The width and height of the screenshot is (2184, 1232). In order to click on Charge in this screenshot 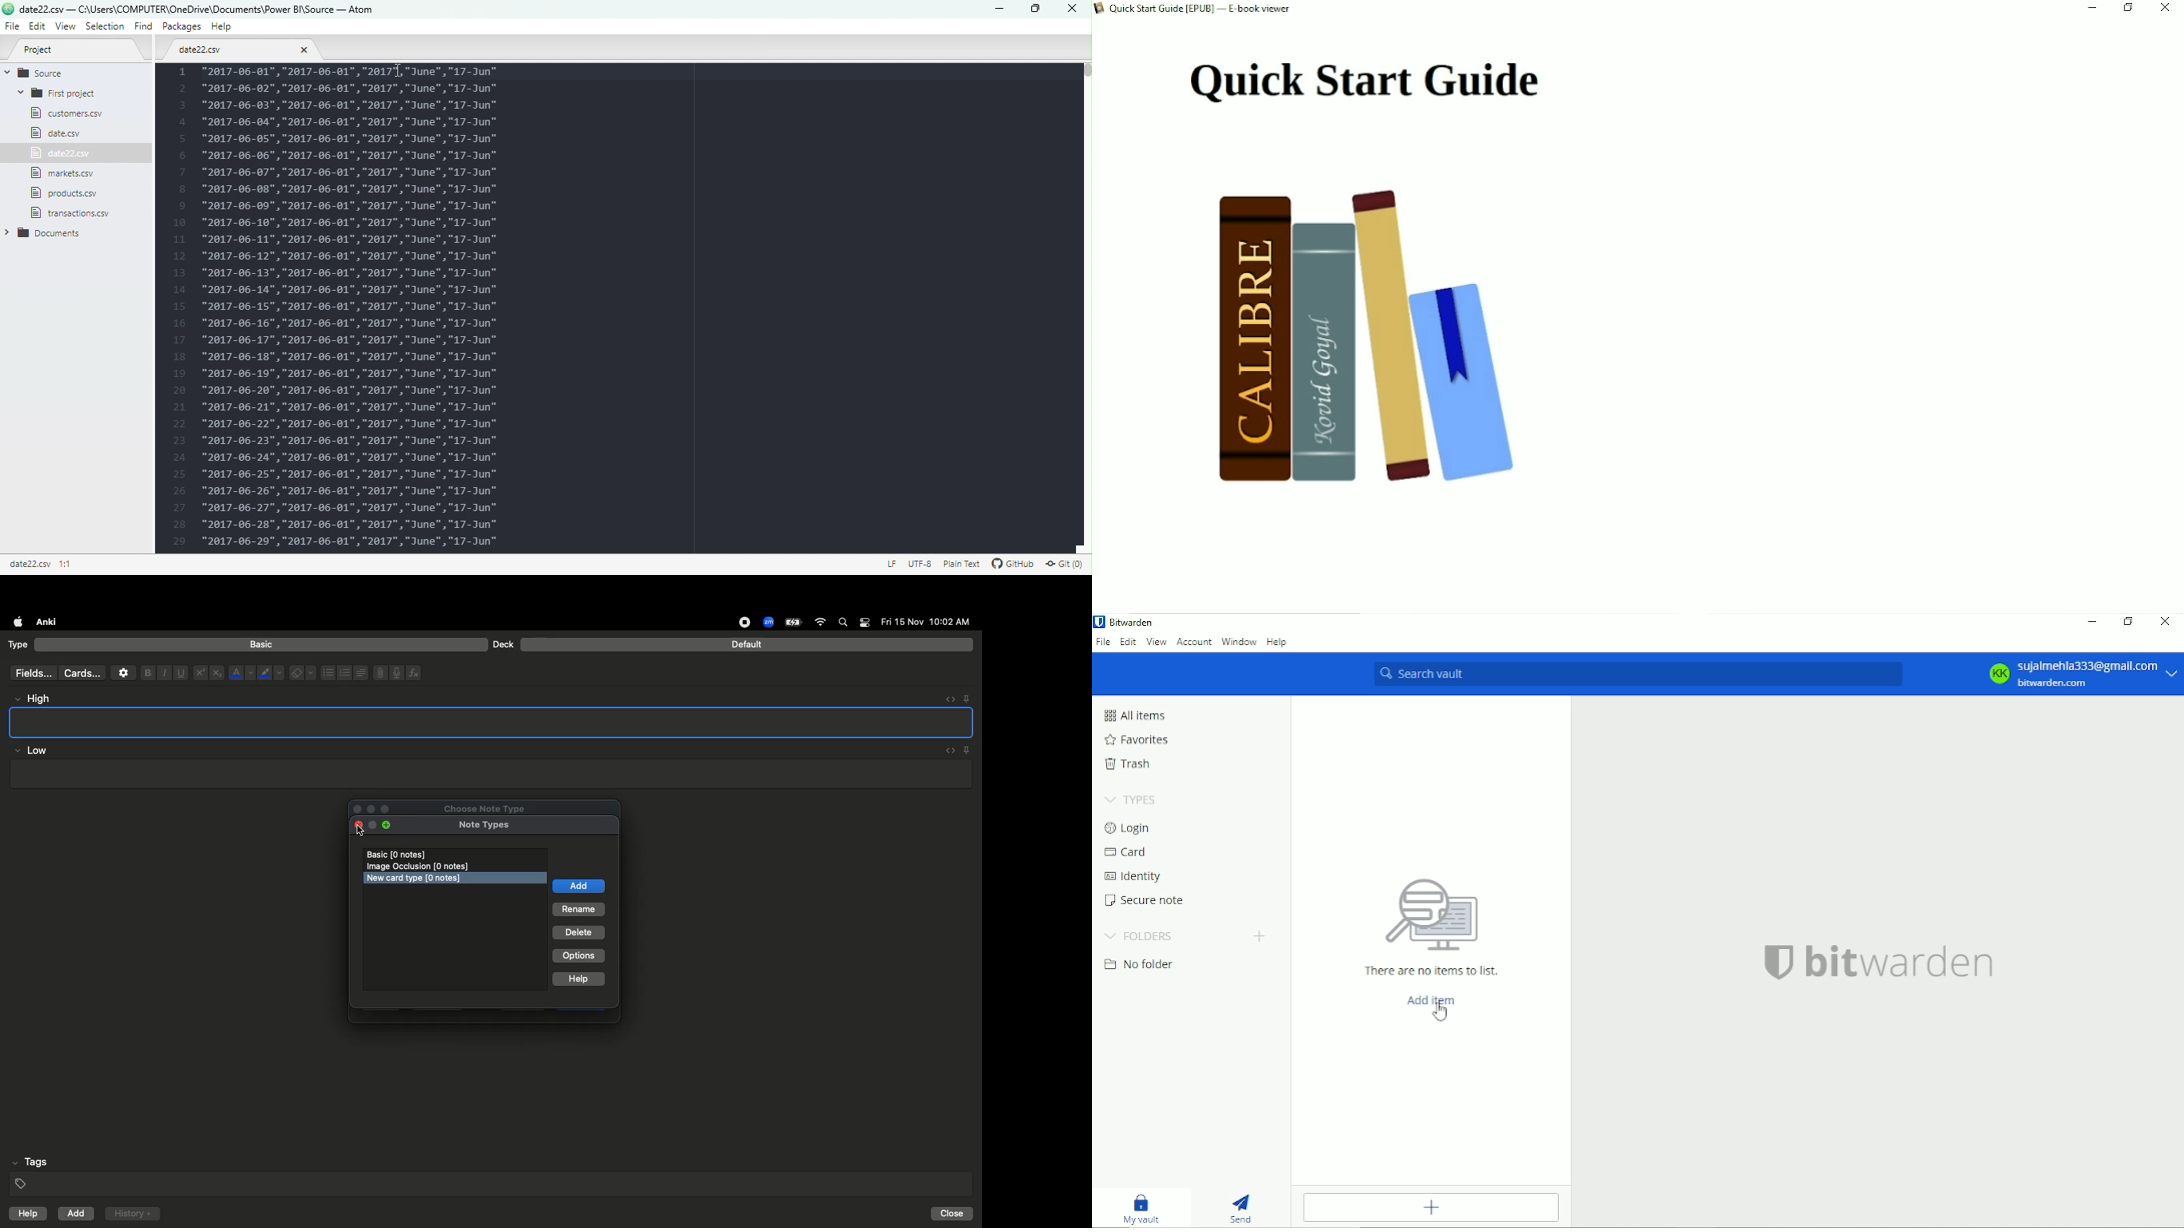, I will do `click(793, 622)`.